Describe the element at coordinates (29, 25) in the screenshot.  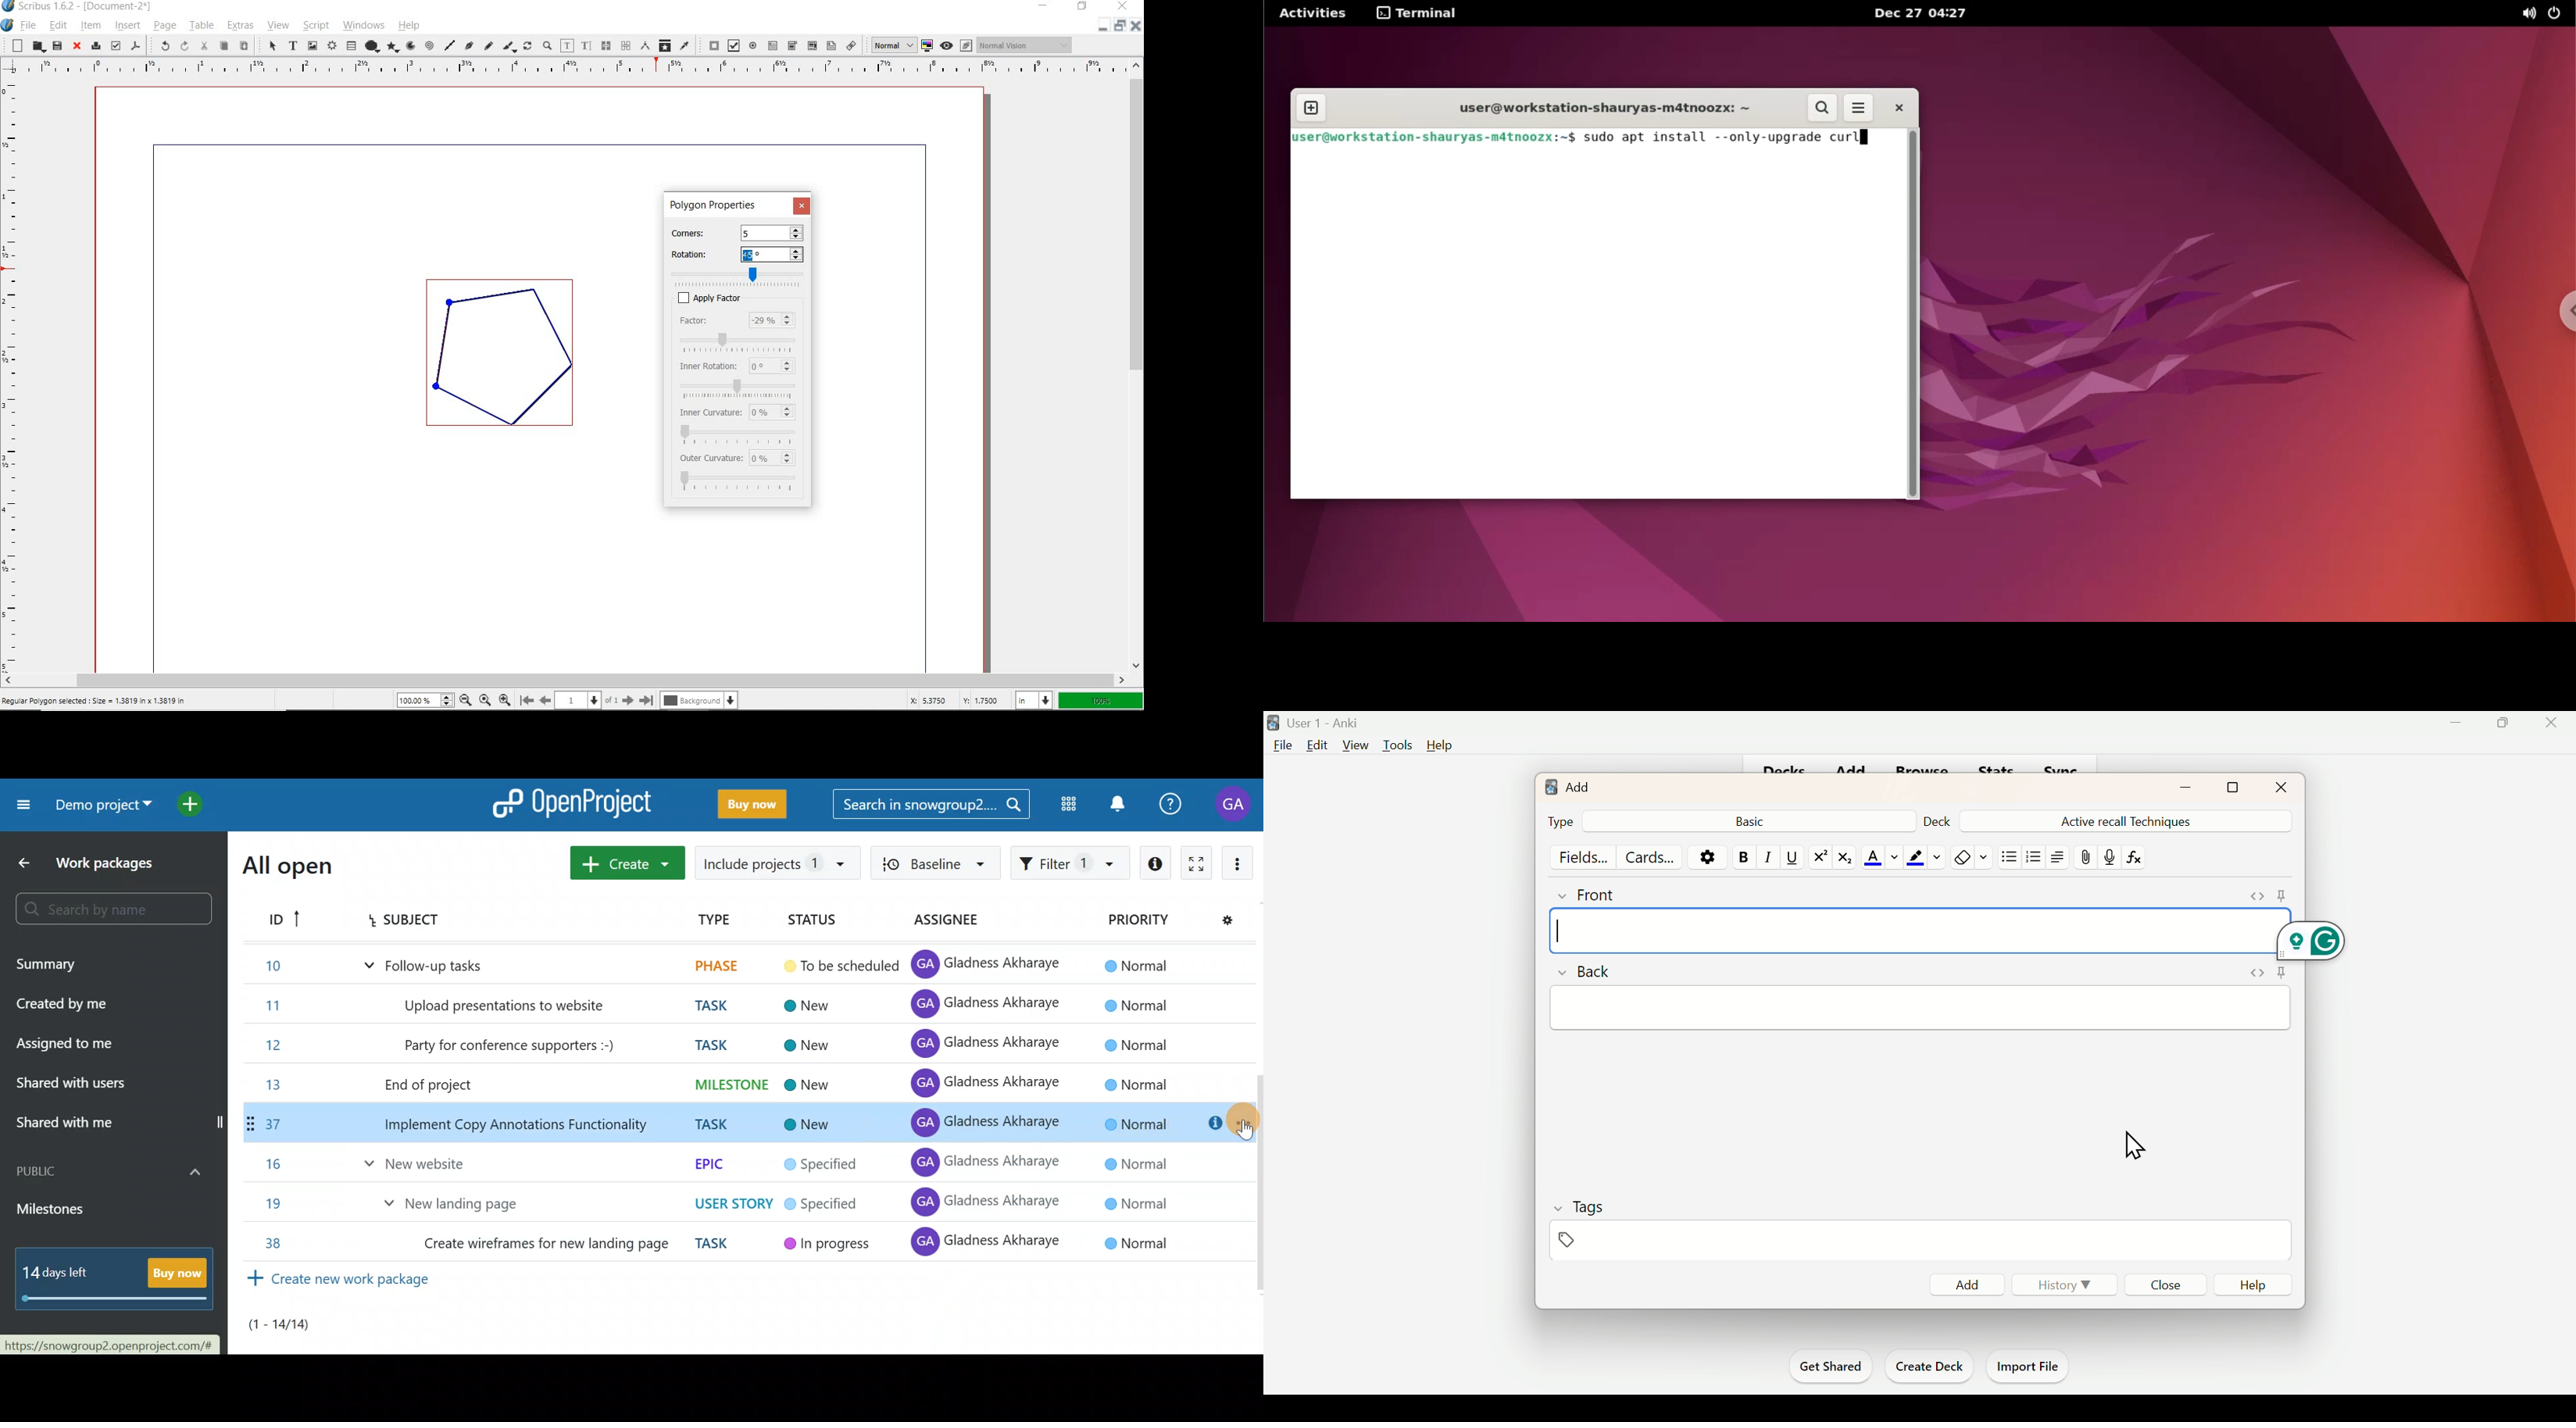
I see `file` at that location.